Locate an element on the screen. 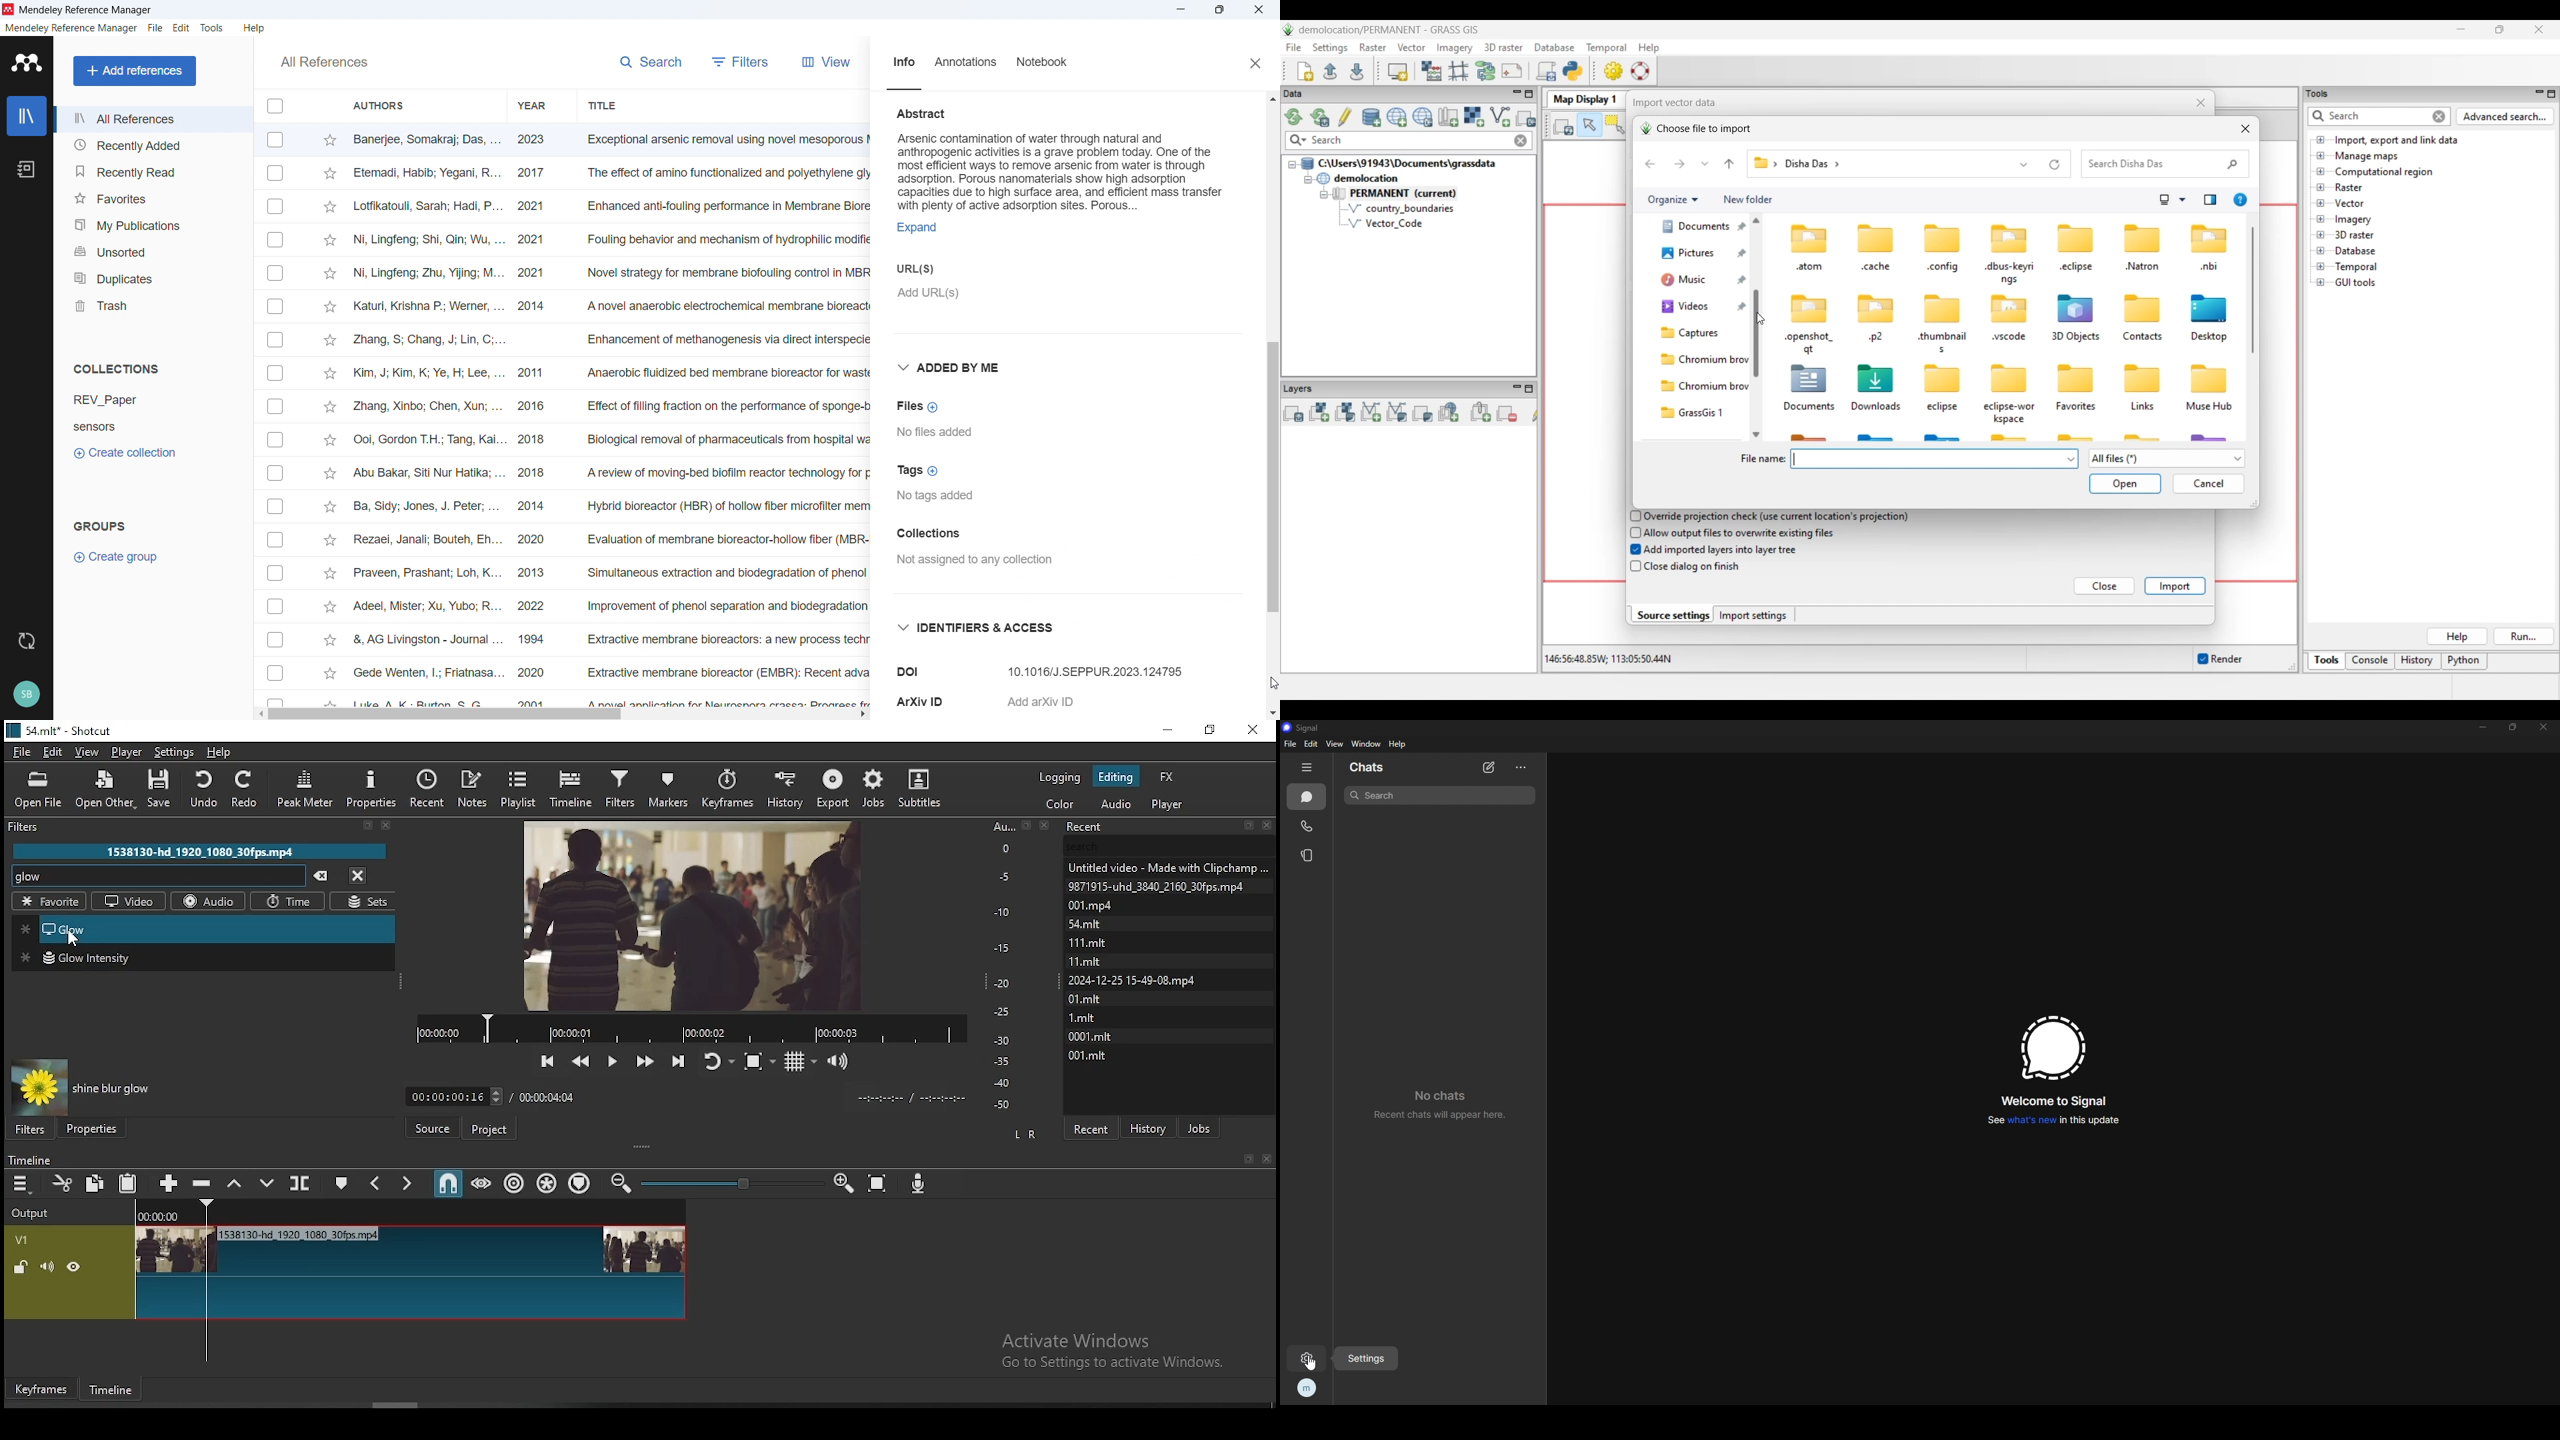 The height and width of the screenshot is (1456, 2576). scroll down is located at coordinates (1271, 710).